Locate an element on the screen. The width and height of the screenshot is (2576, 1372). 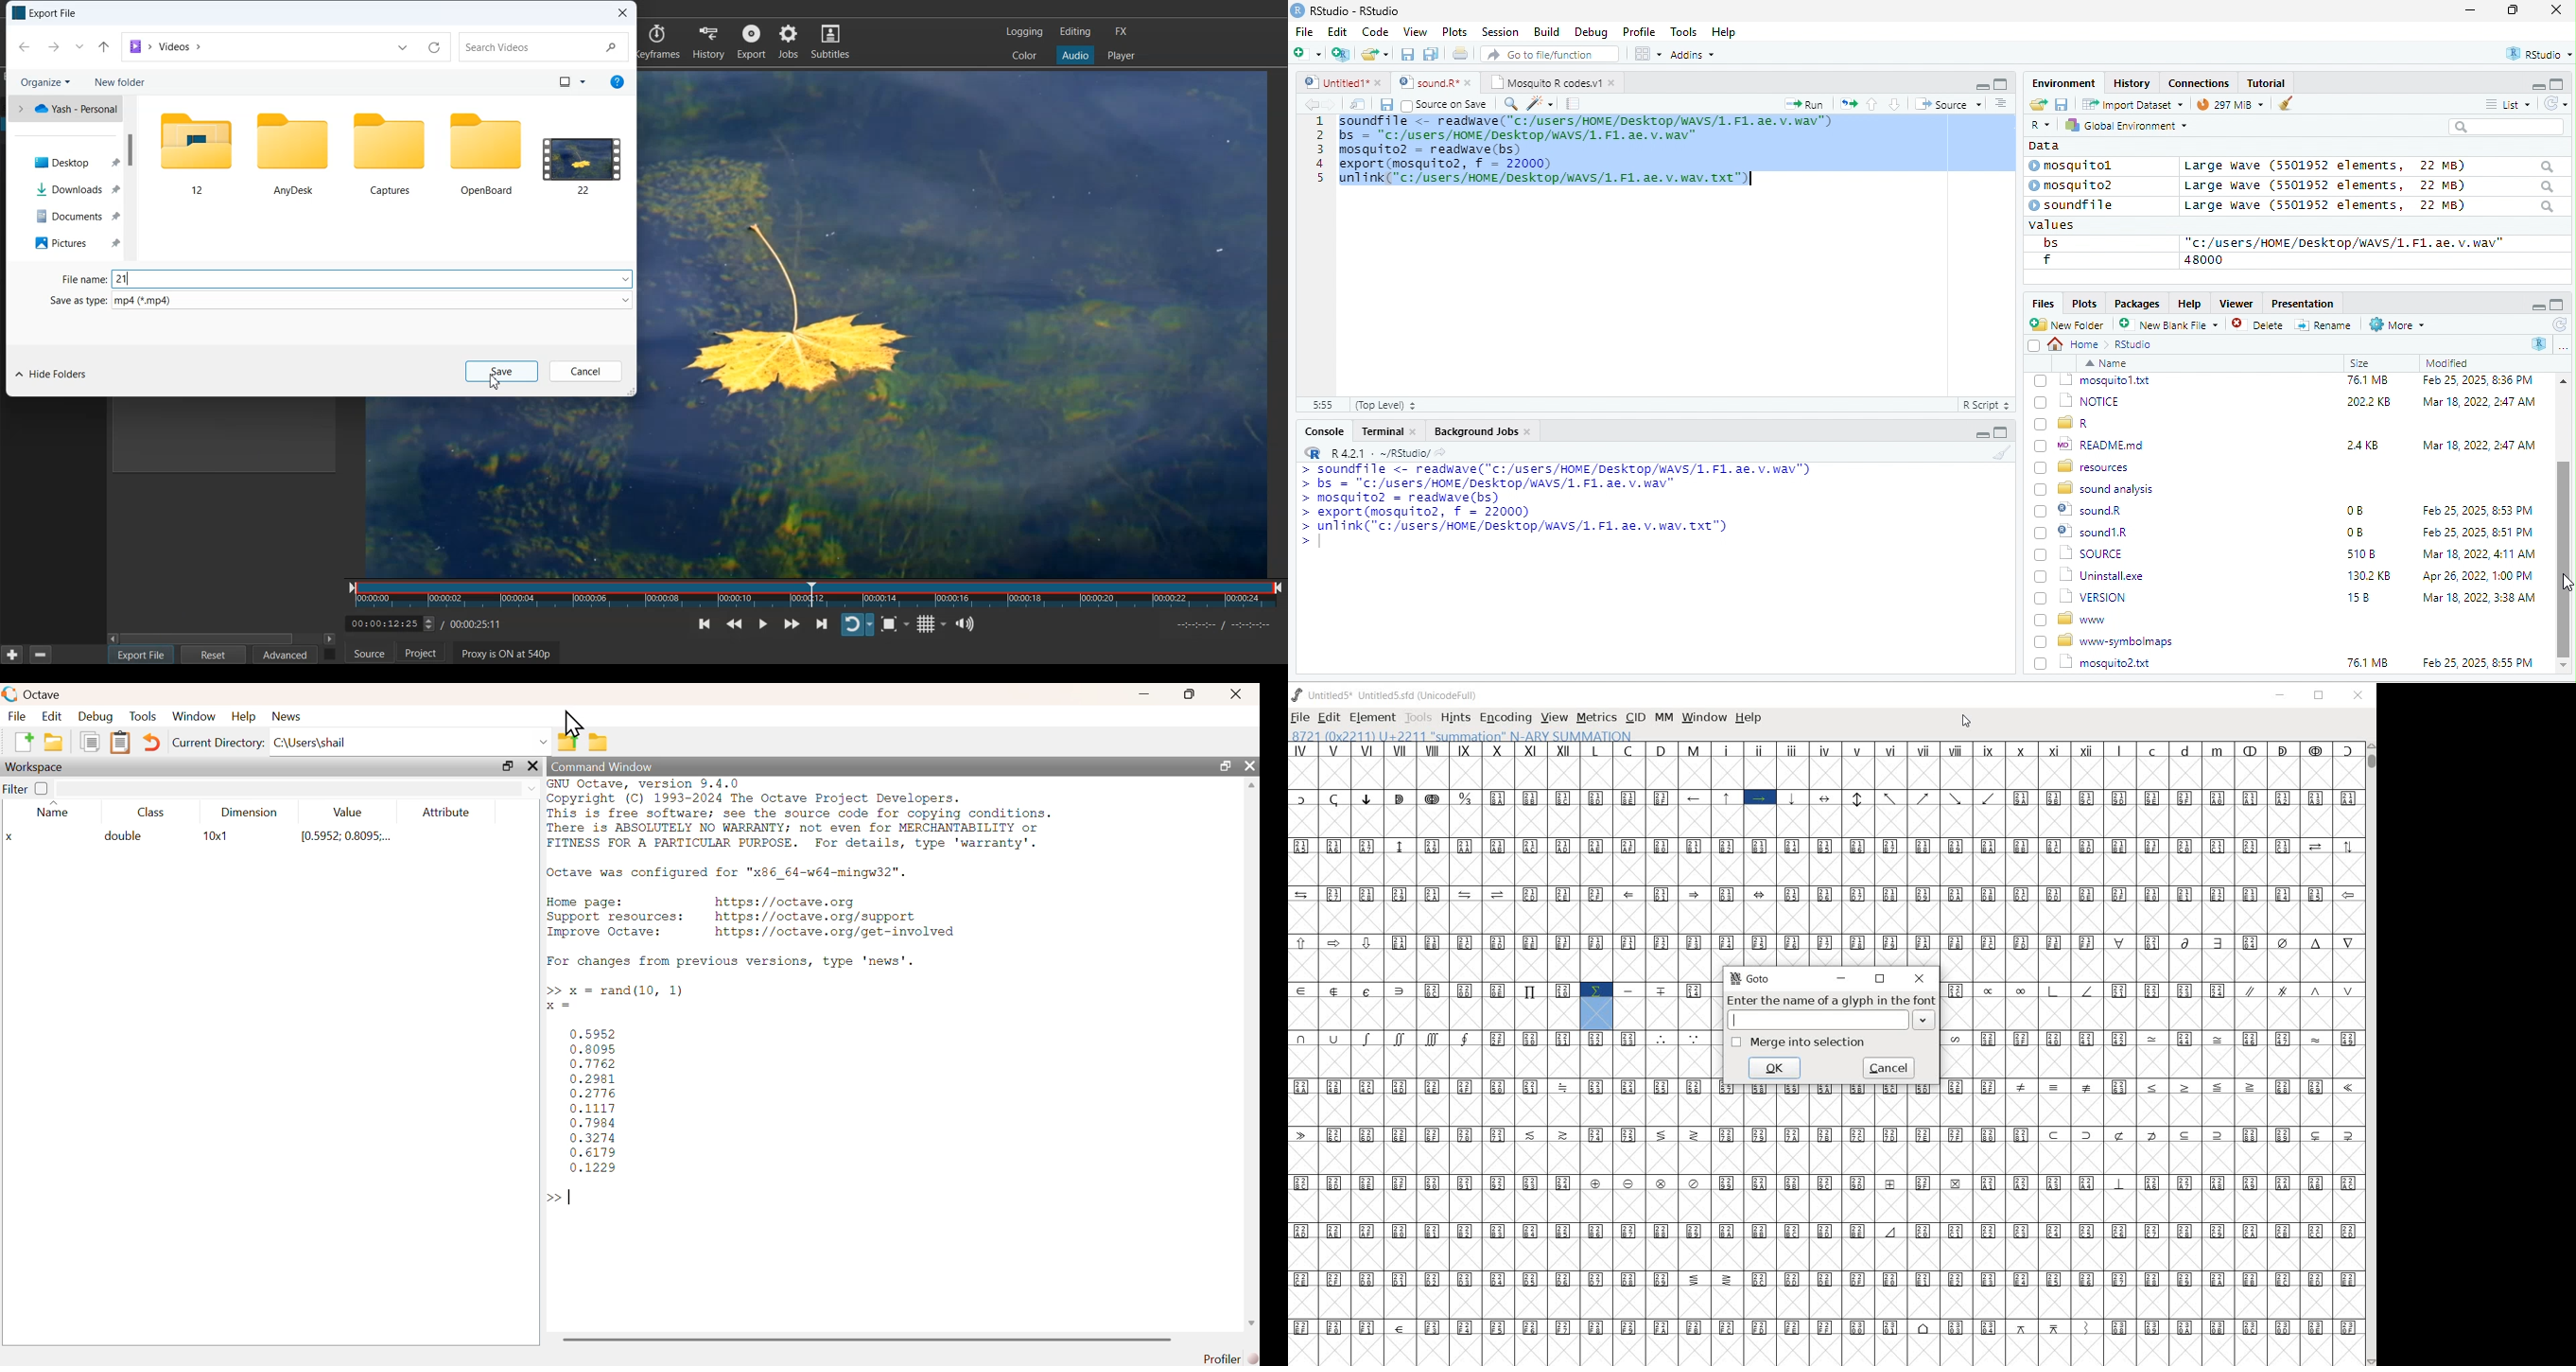
1 mosquitol.txt is located at coordinates (2086, 491).